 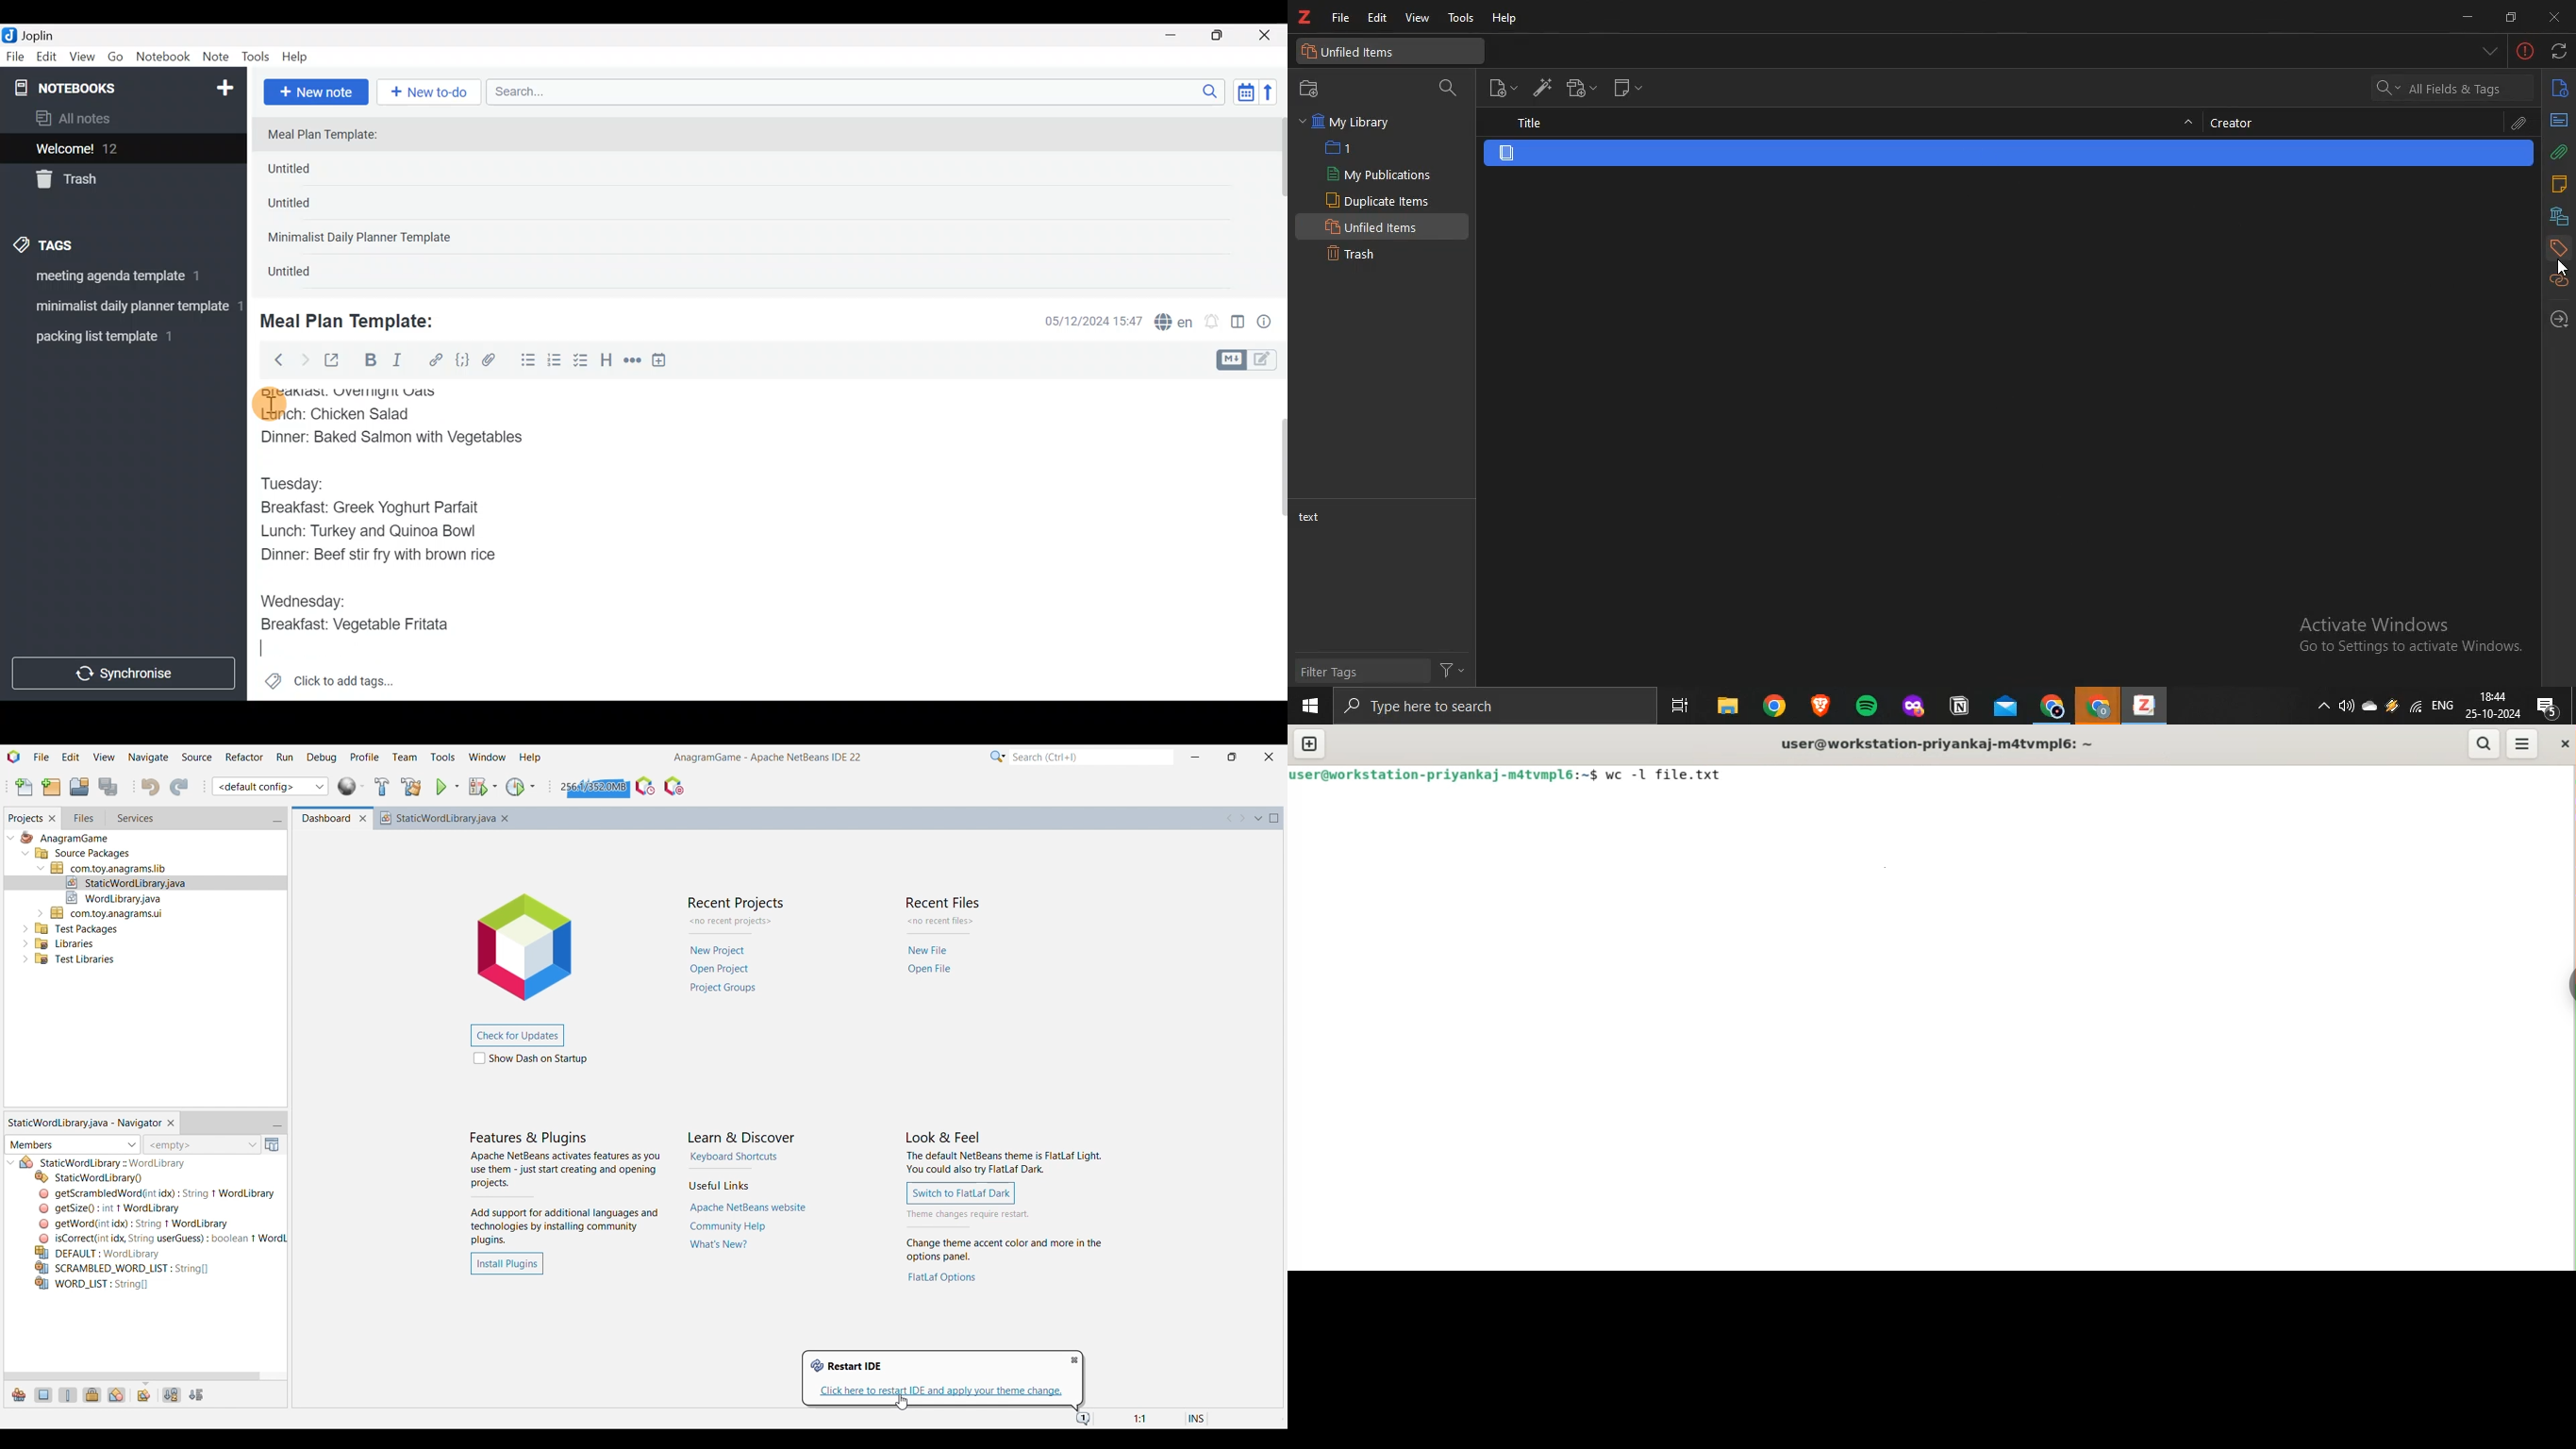 I want to click on Notebooks, so click(x=95, y=87).